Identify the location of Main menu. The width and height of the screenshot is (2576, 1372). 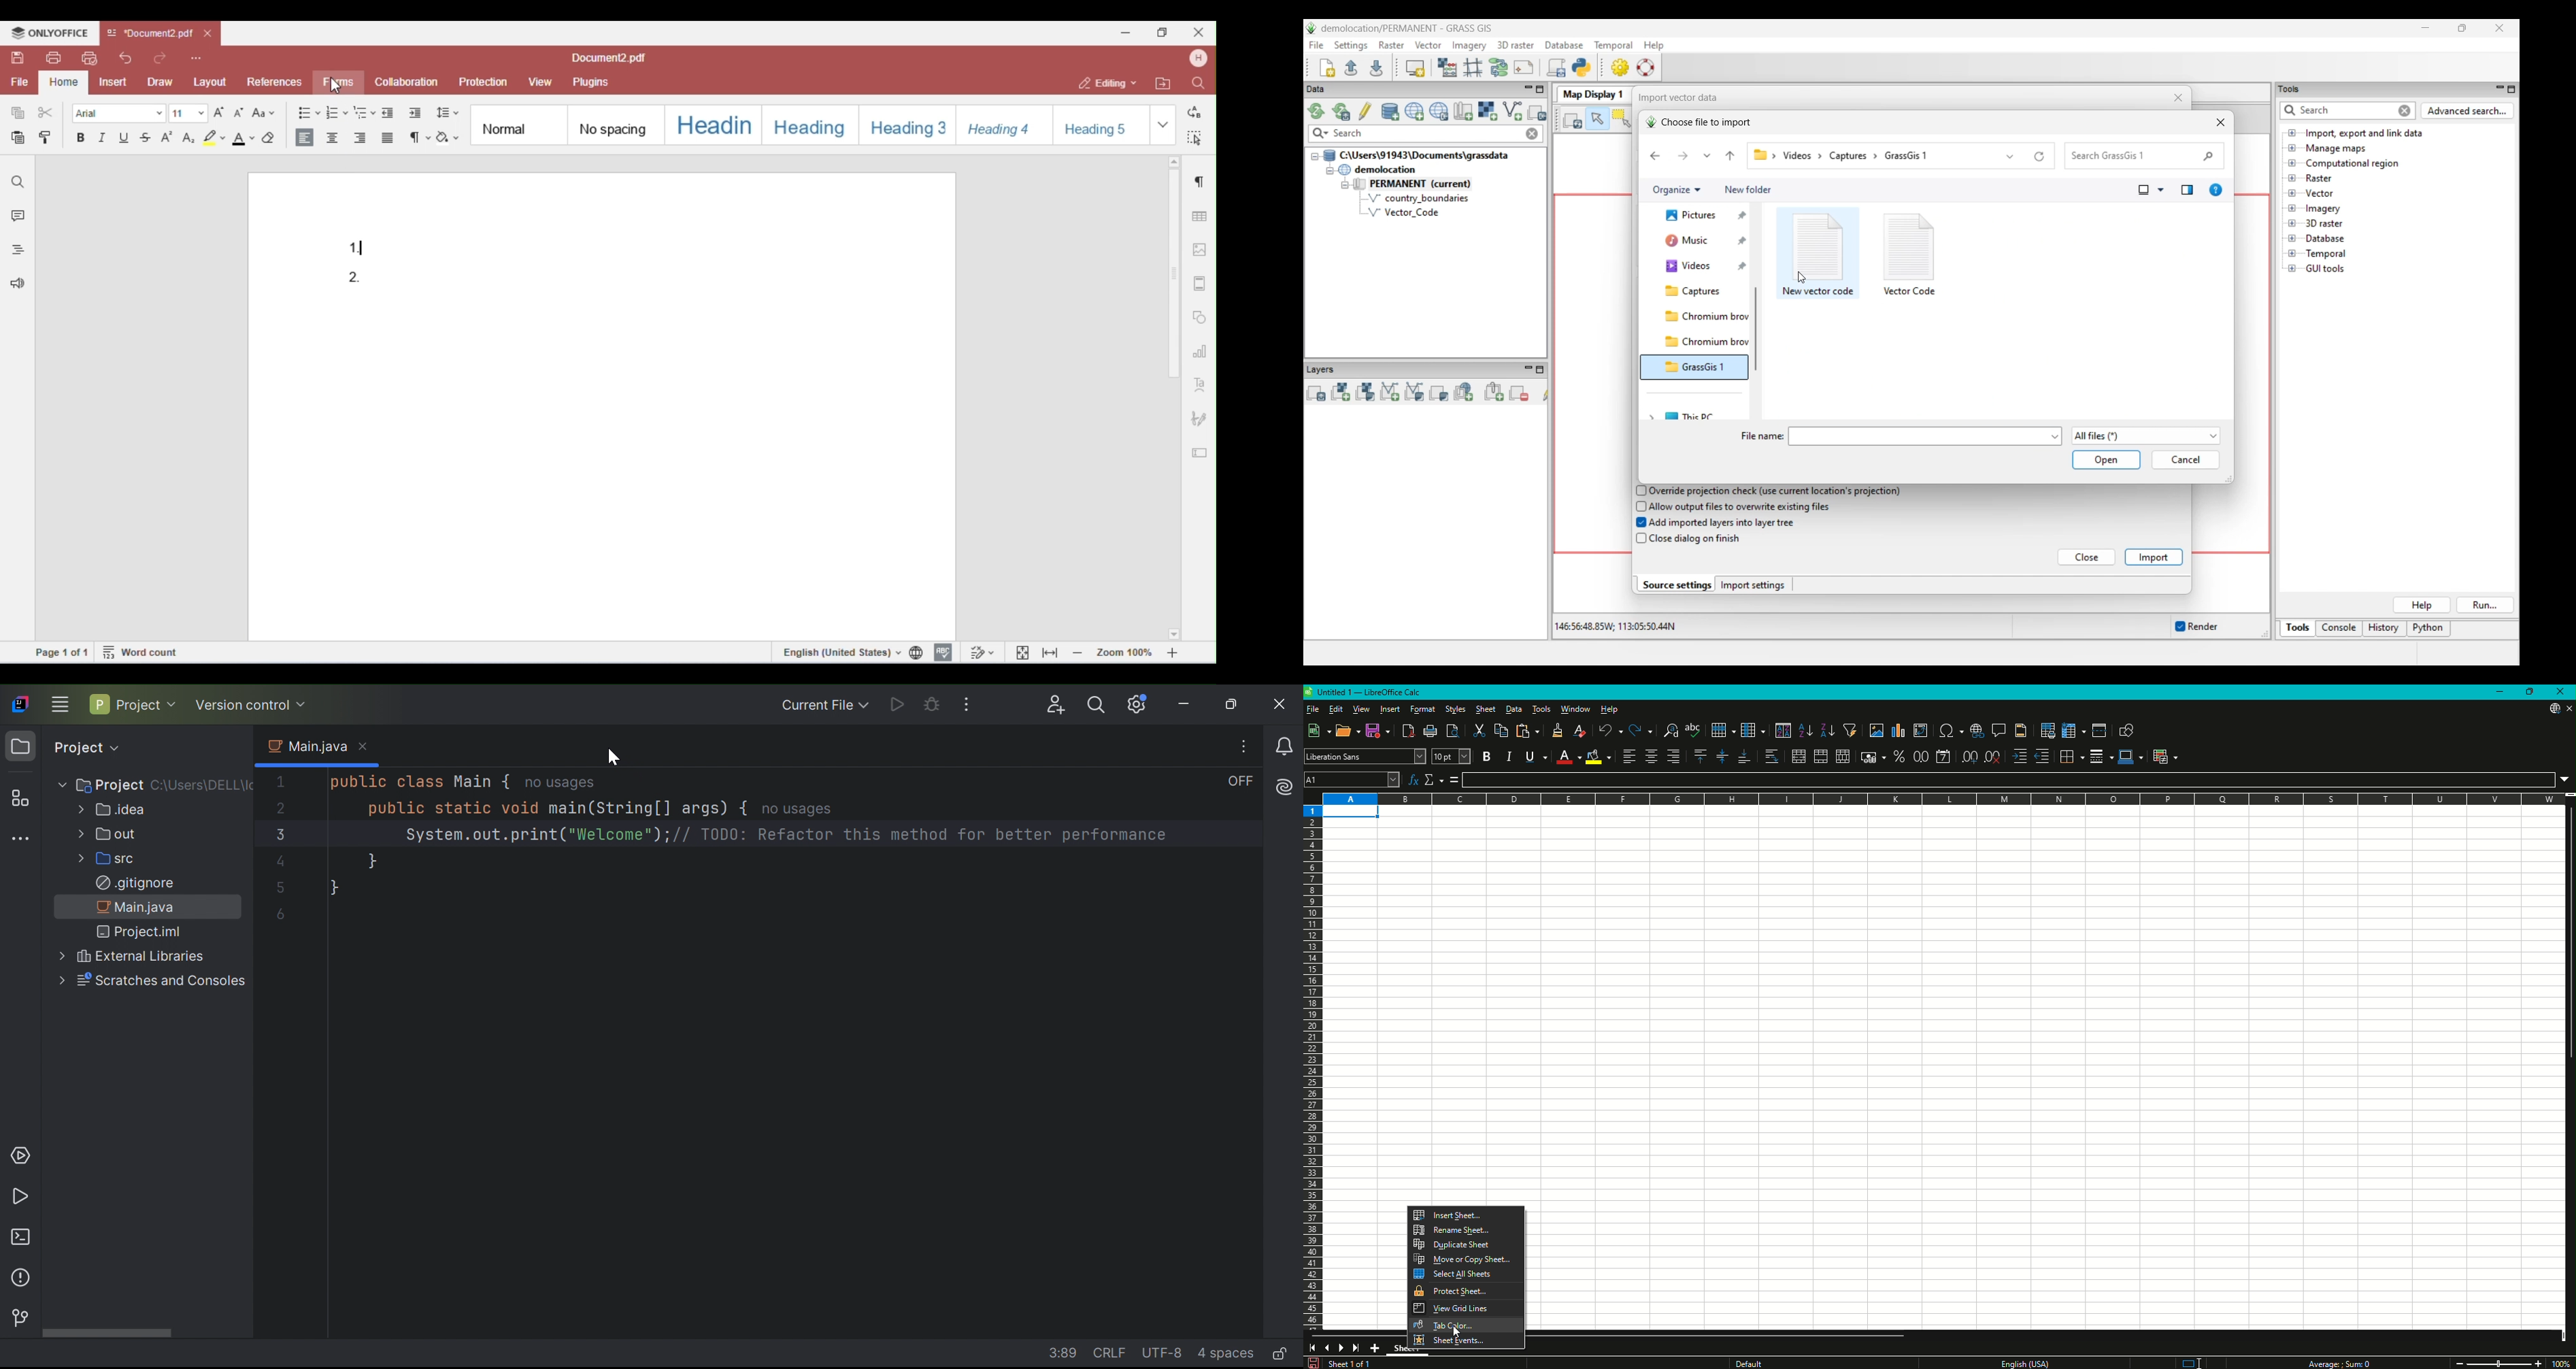
(61, 704).